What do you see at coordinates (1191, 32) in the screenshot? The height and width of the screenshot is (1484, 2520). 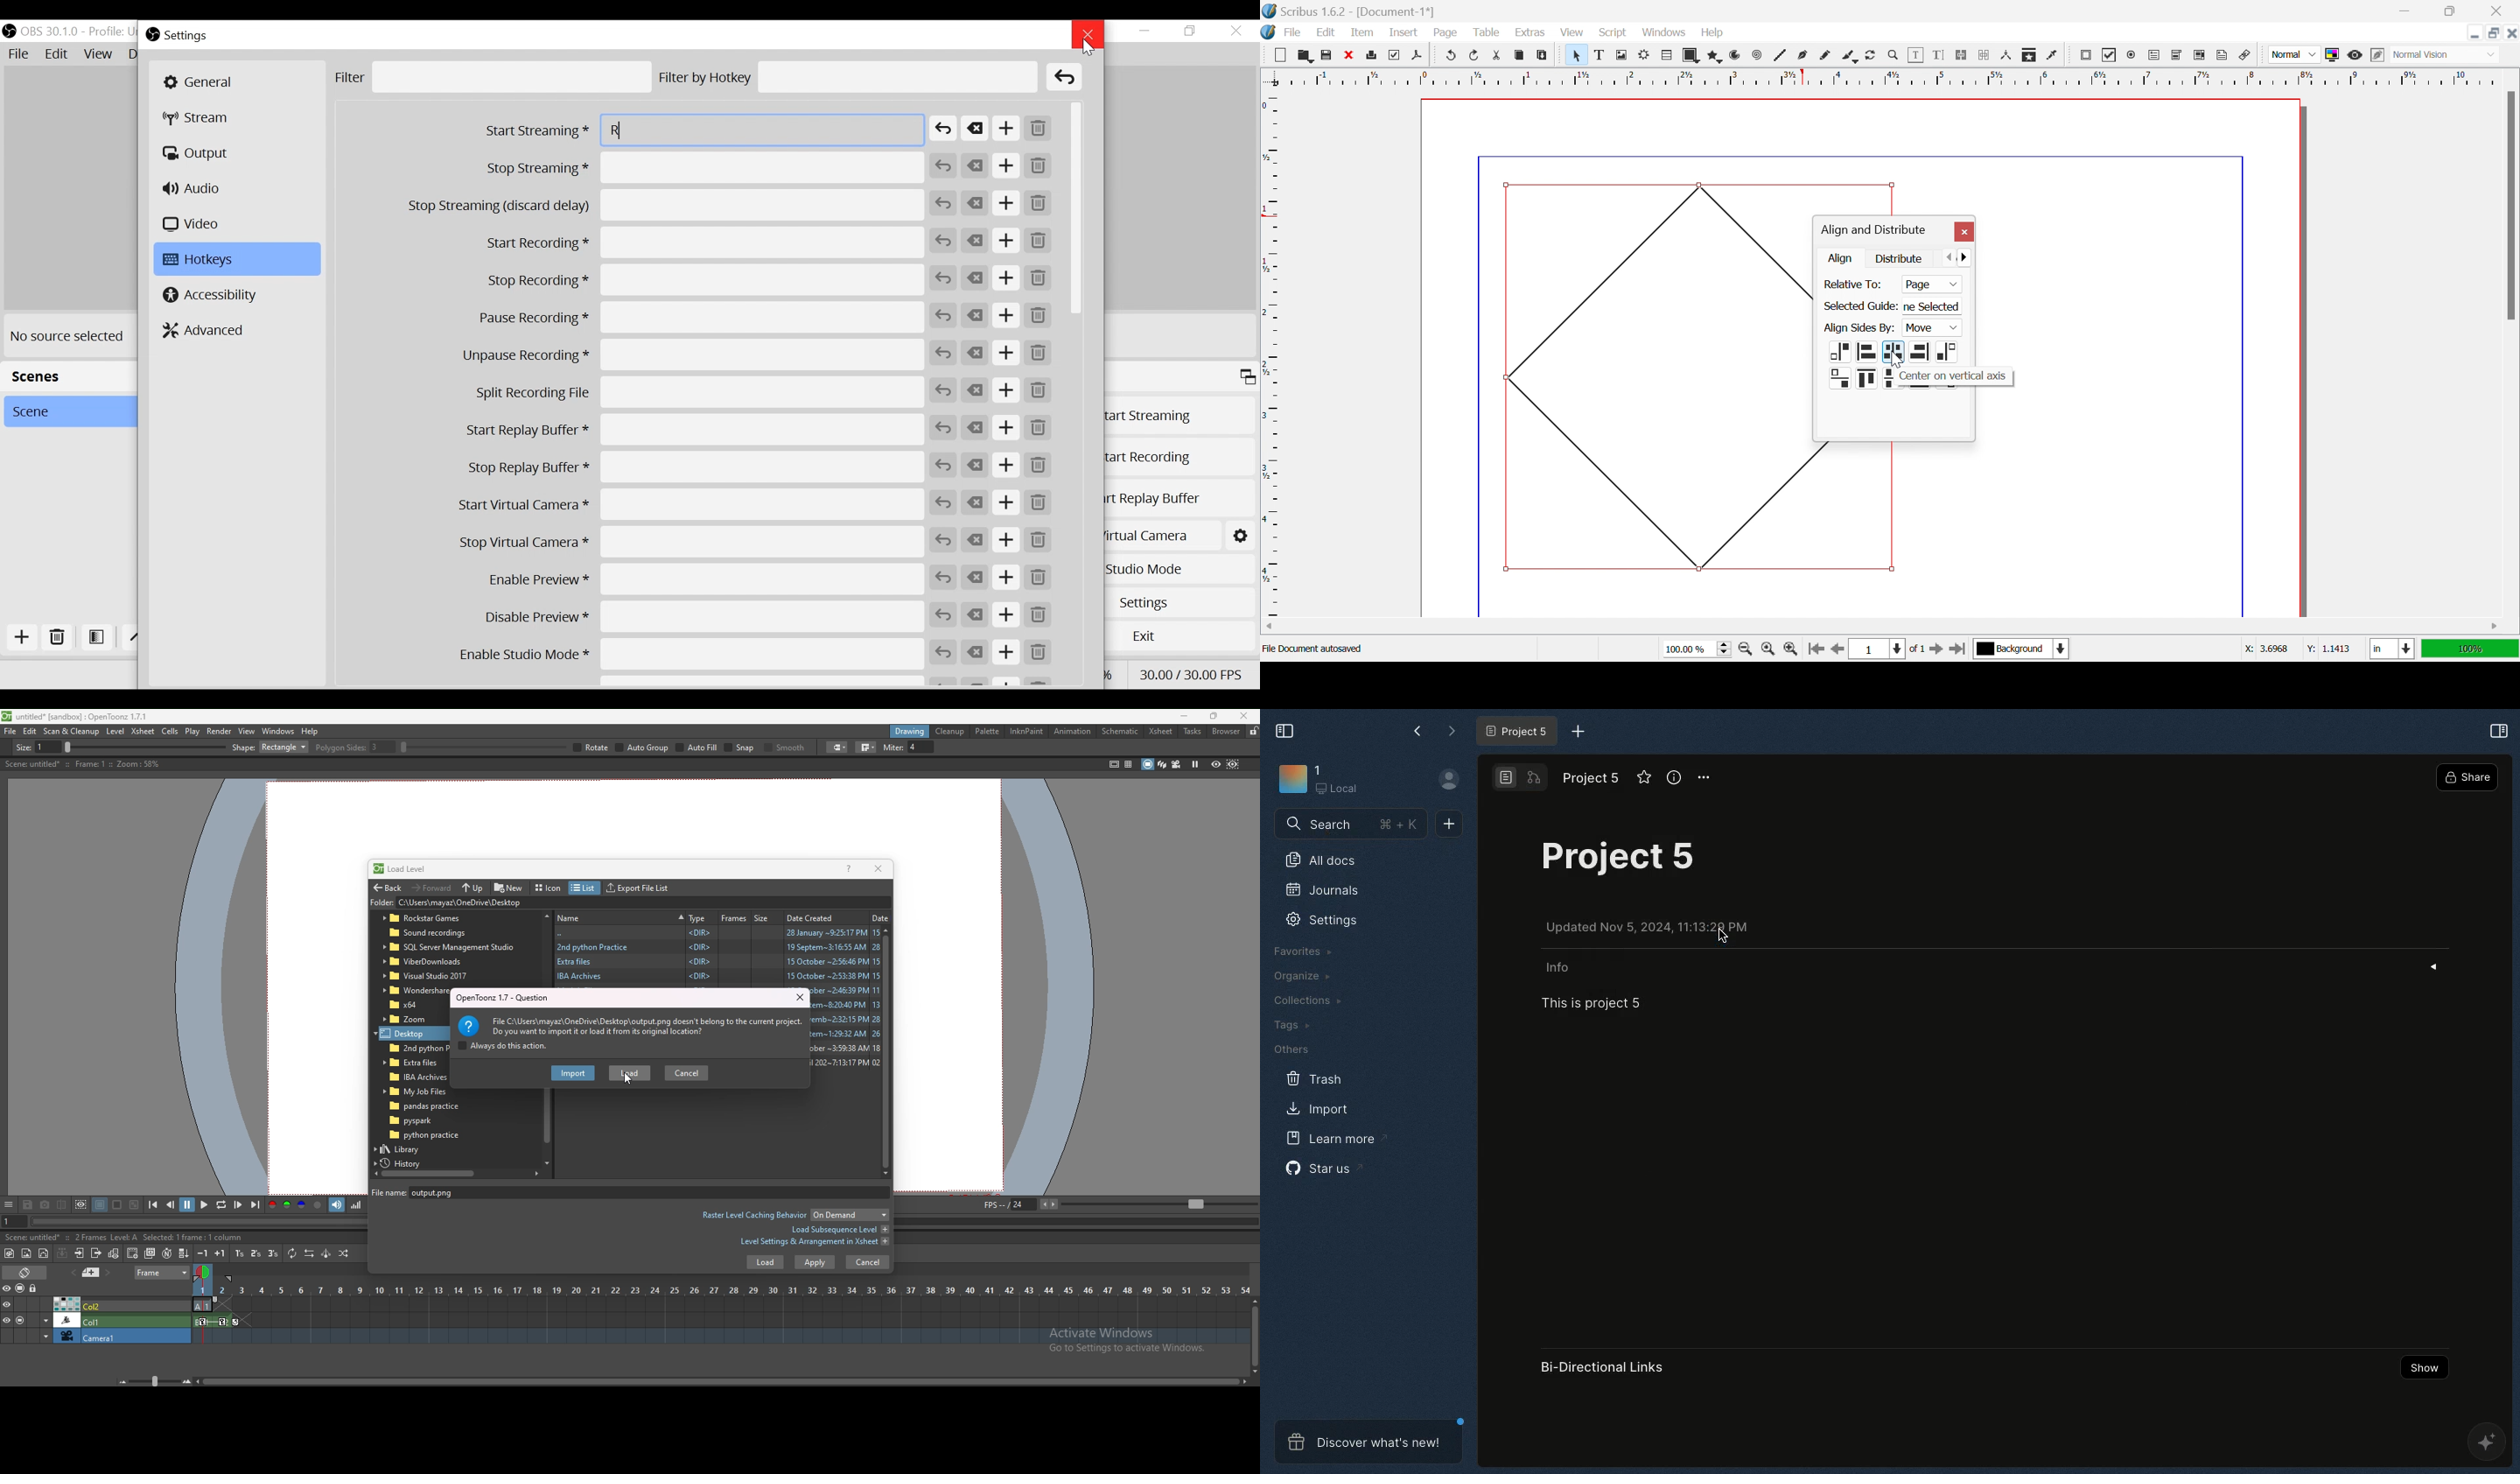 I see `Restore` at bounding box center [1191, 32].